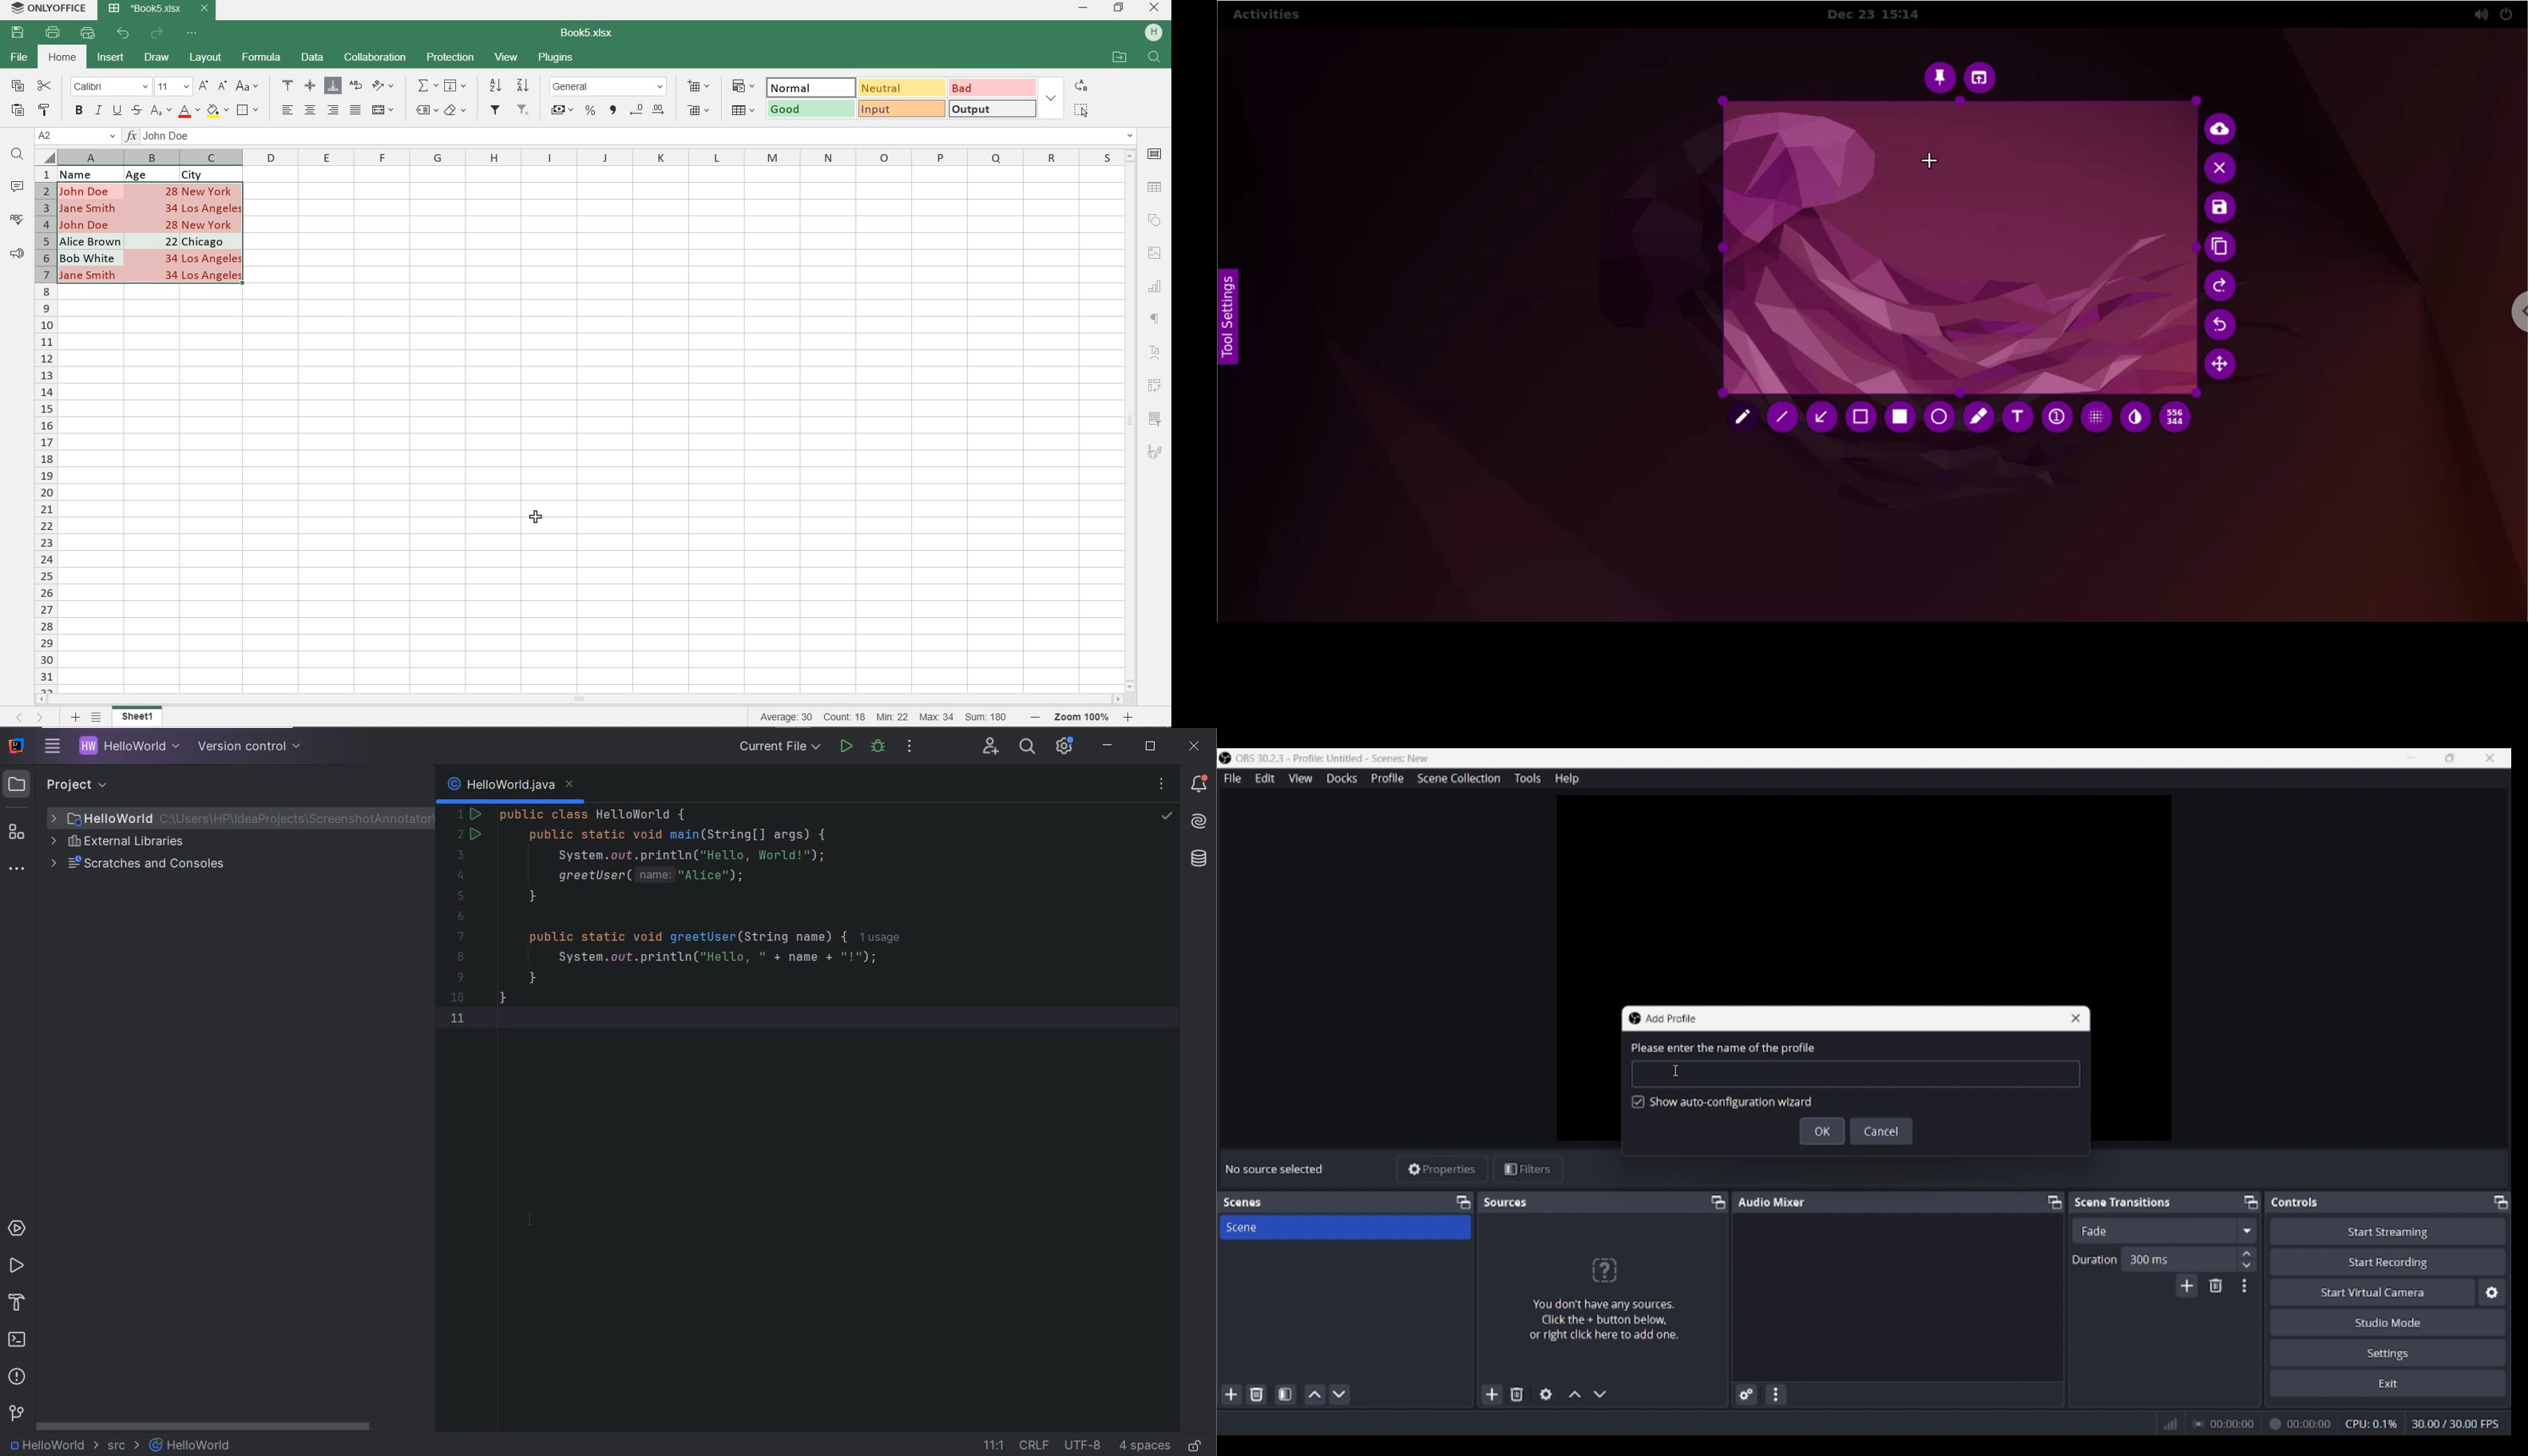  Describe the element at coordinates (1719, 1202) in the screenshot. I see `Float Sources` at that location.